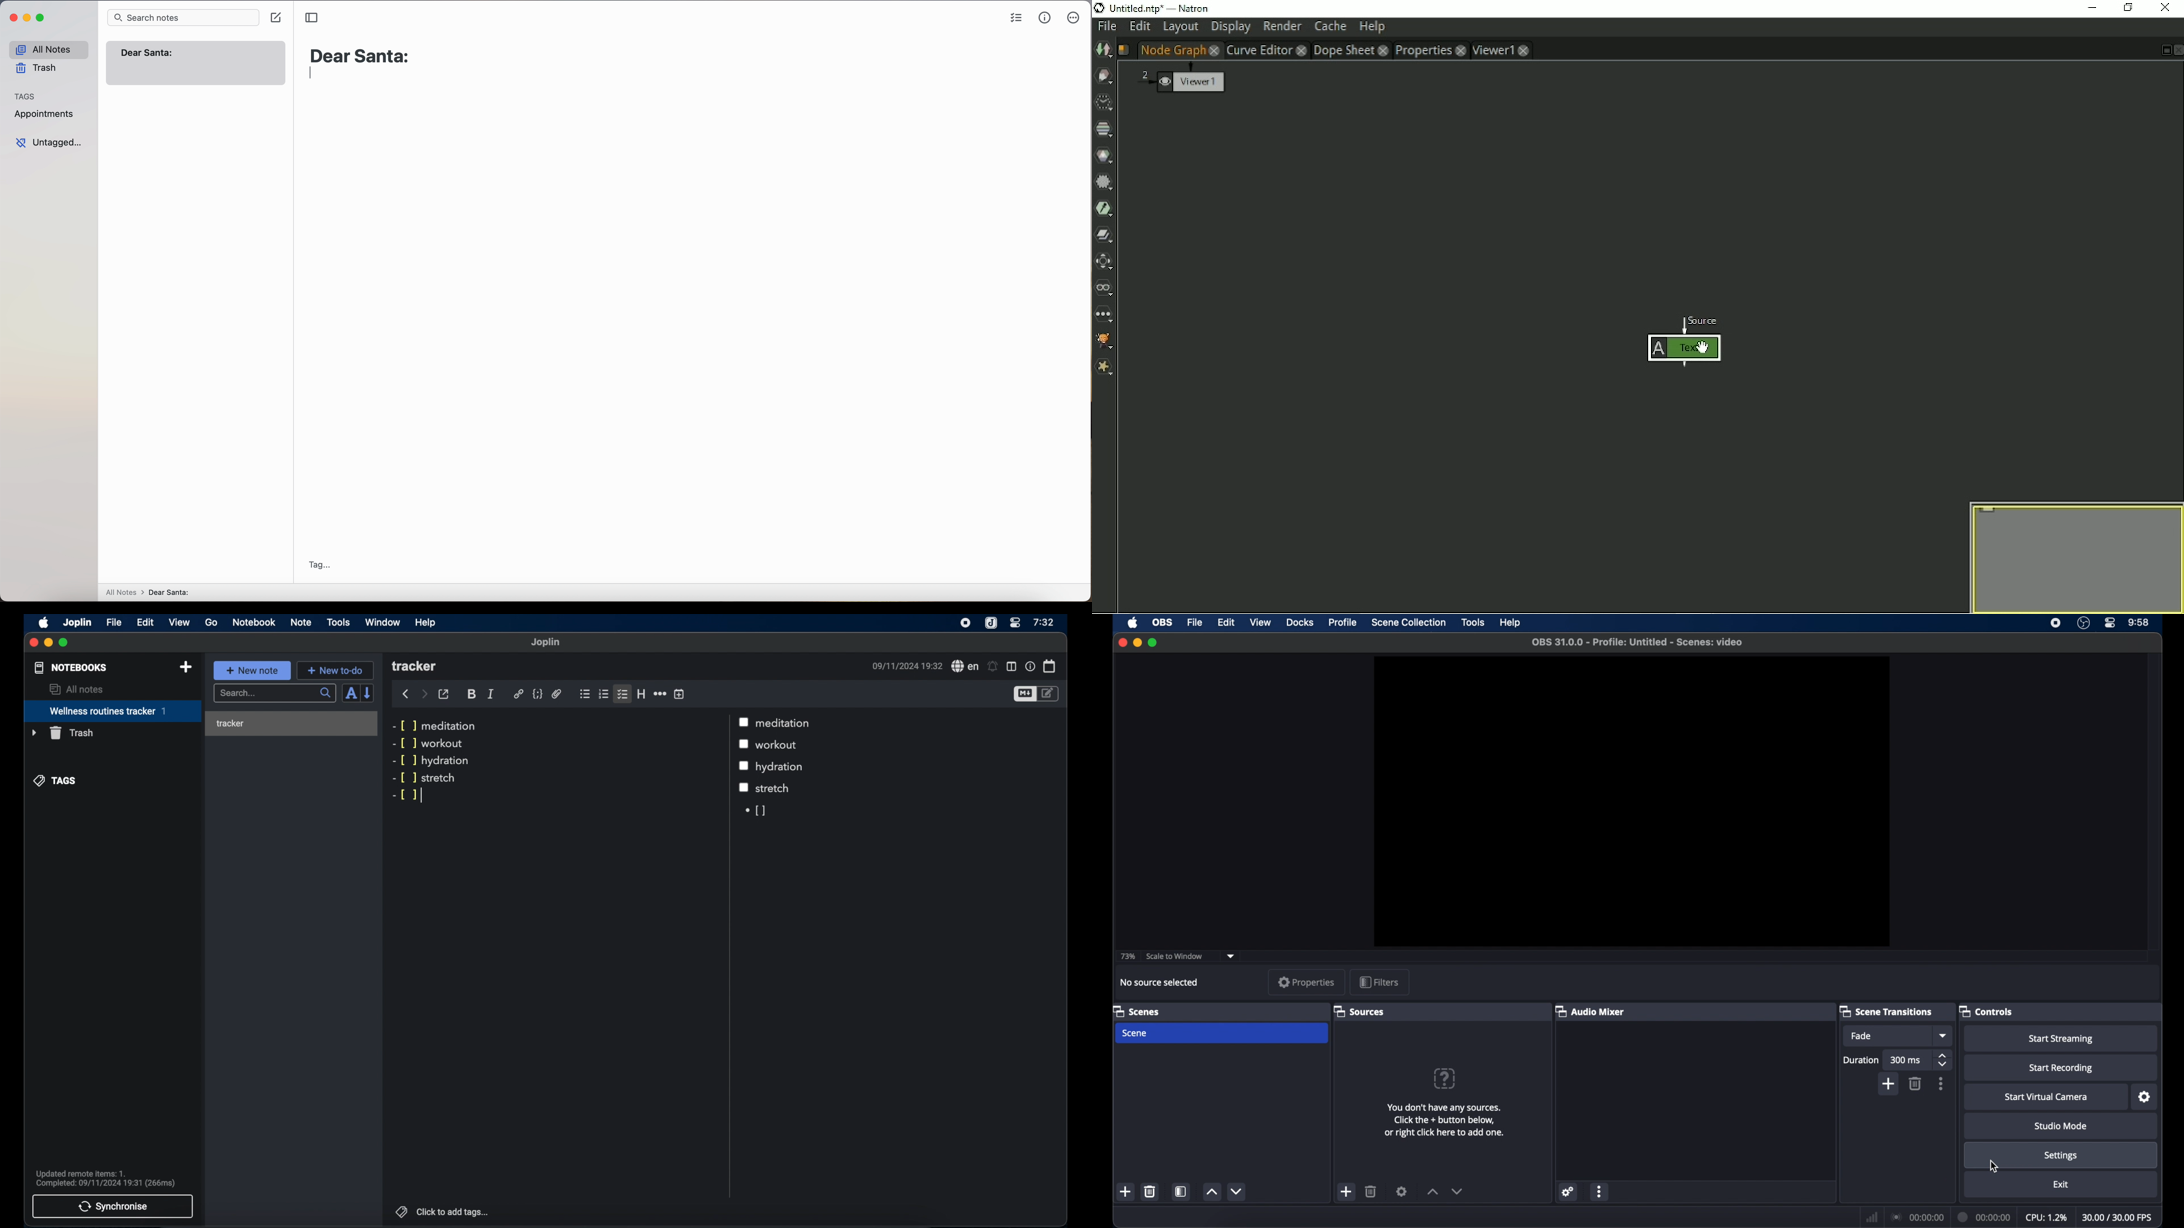 This screenshot has height=1232, width=2184. What do you see at coordinates (1941, 1084) in the screenshot?
I see `more options` at bounding box center [1941, 1084].